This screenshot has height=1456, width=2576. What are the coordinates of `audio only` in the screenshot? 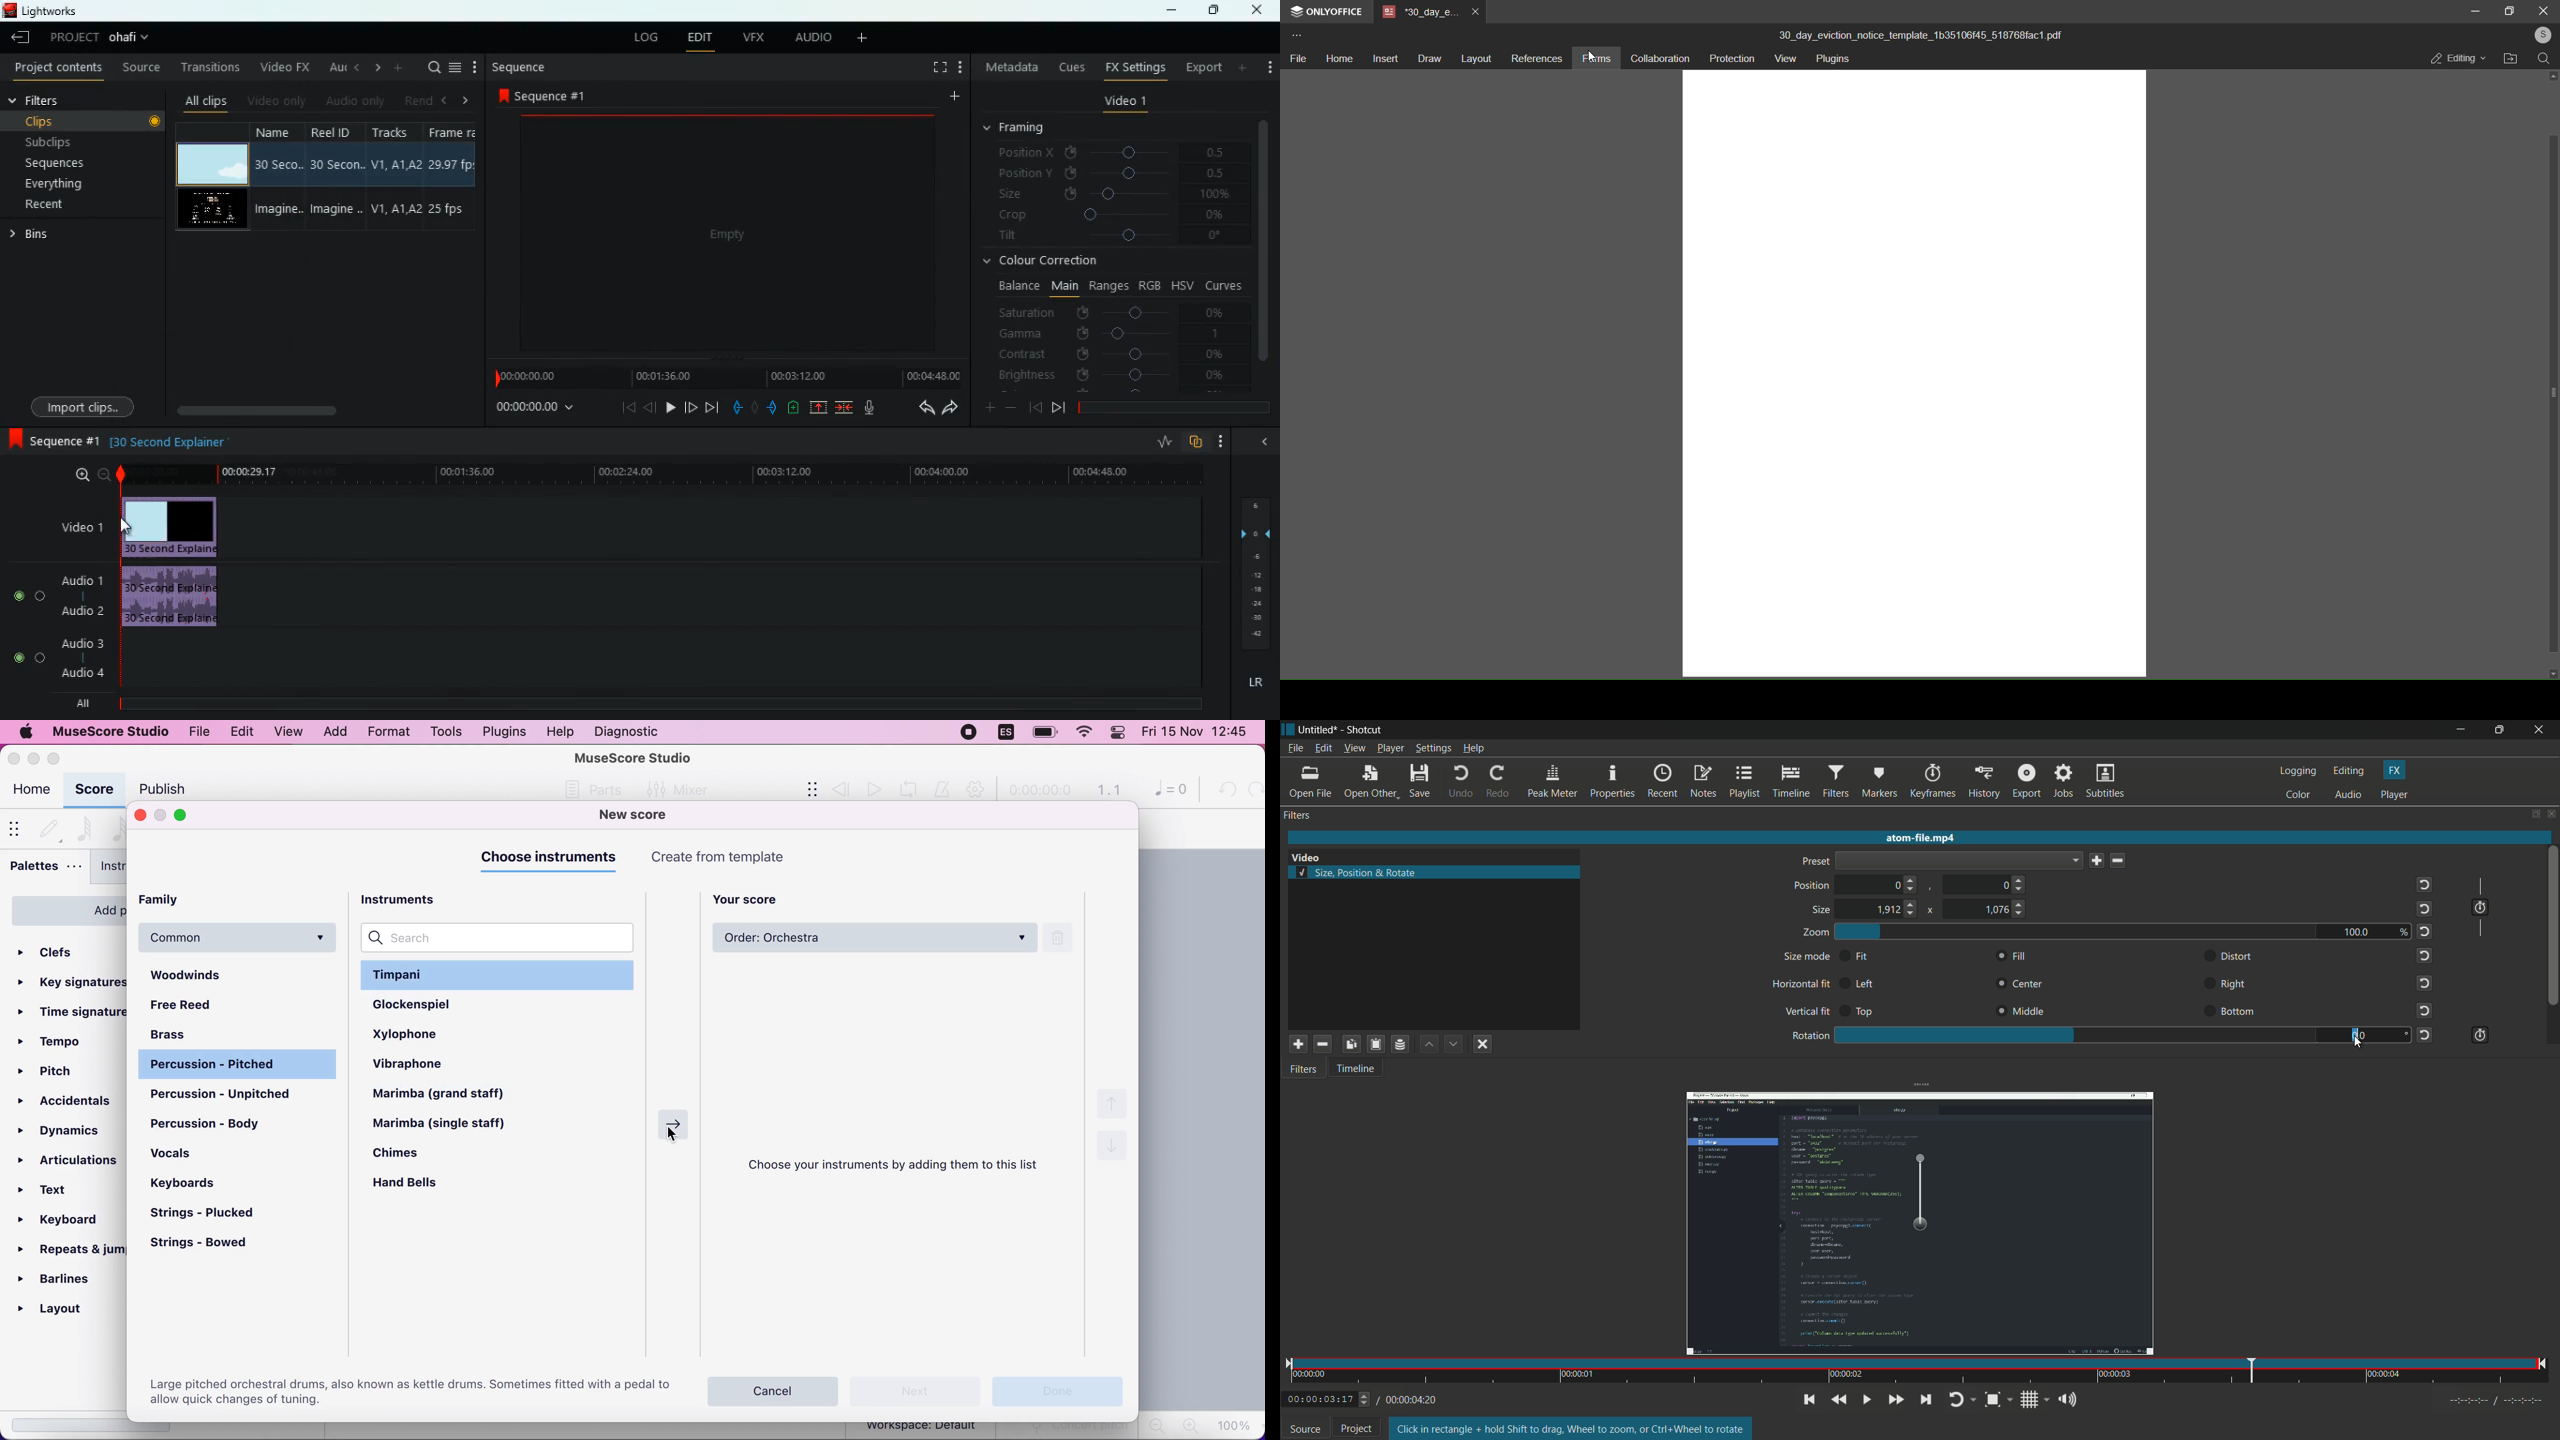 It's located at (352, 101).